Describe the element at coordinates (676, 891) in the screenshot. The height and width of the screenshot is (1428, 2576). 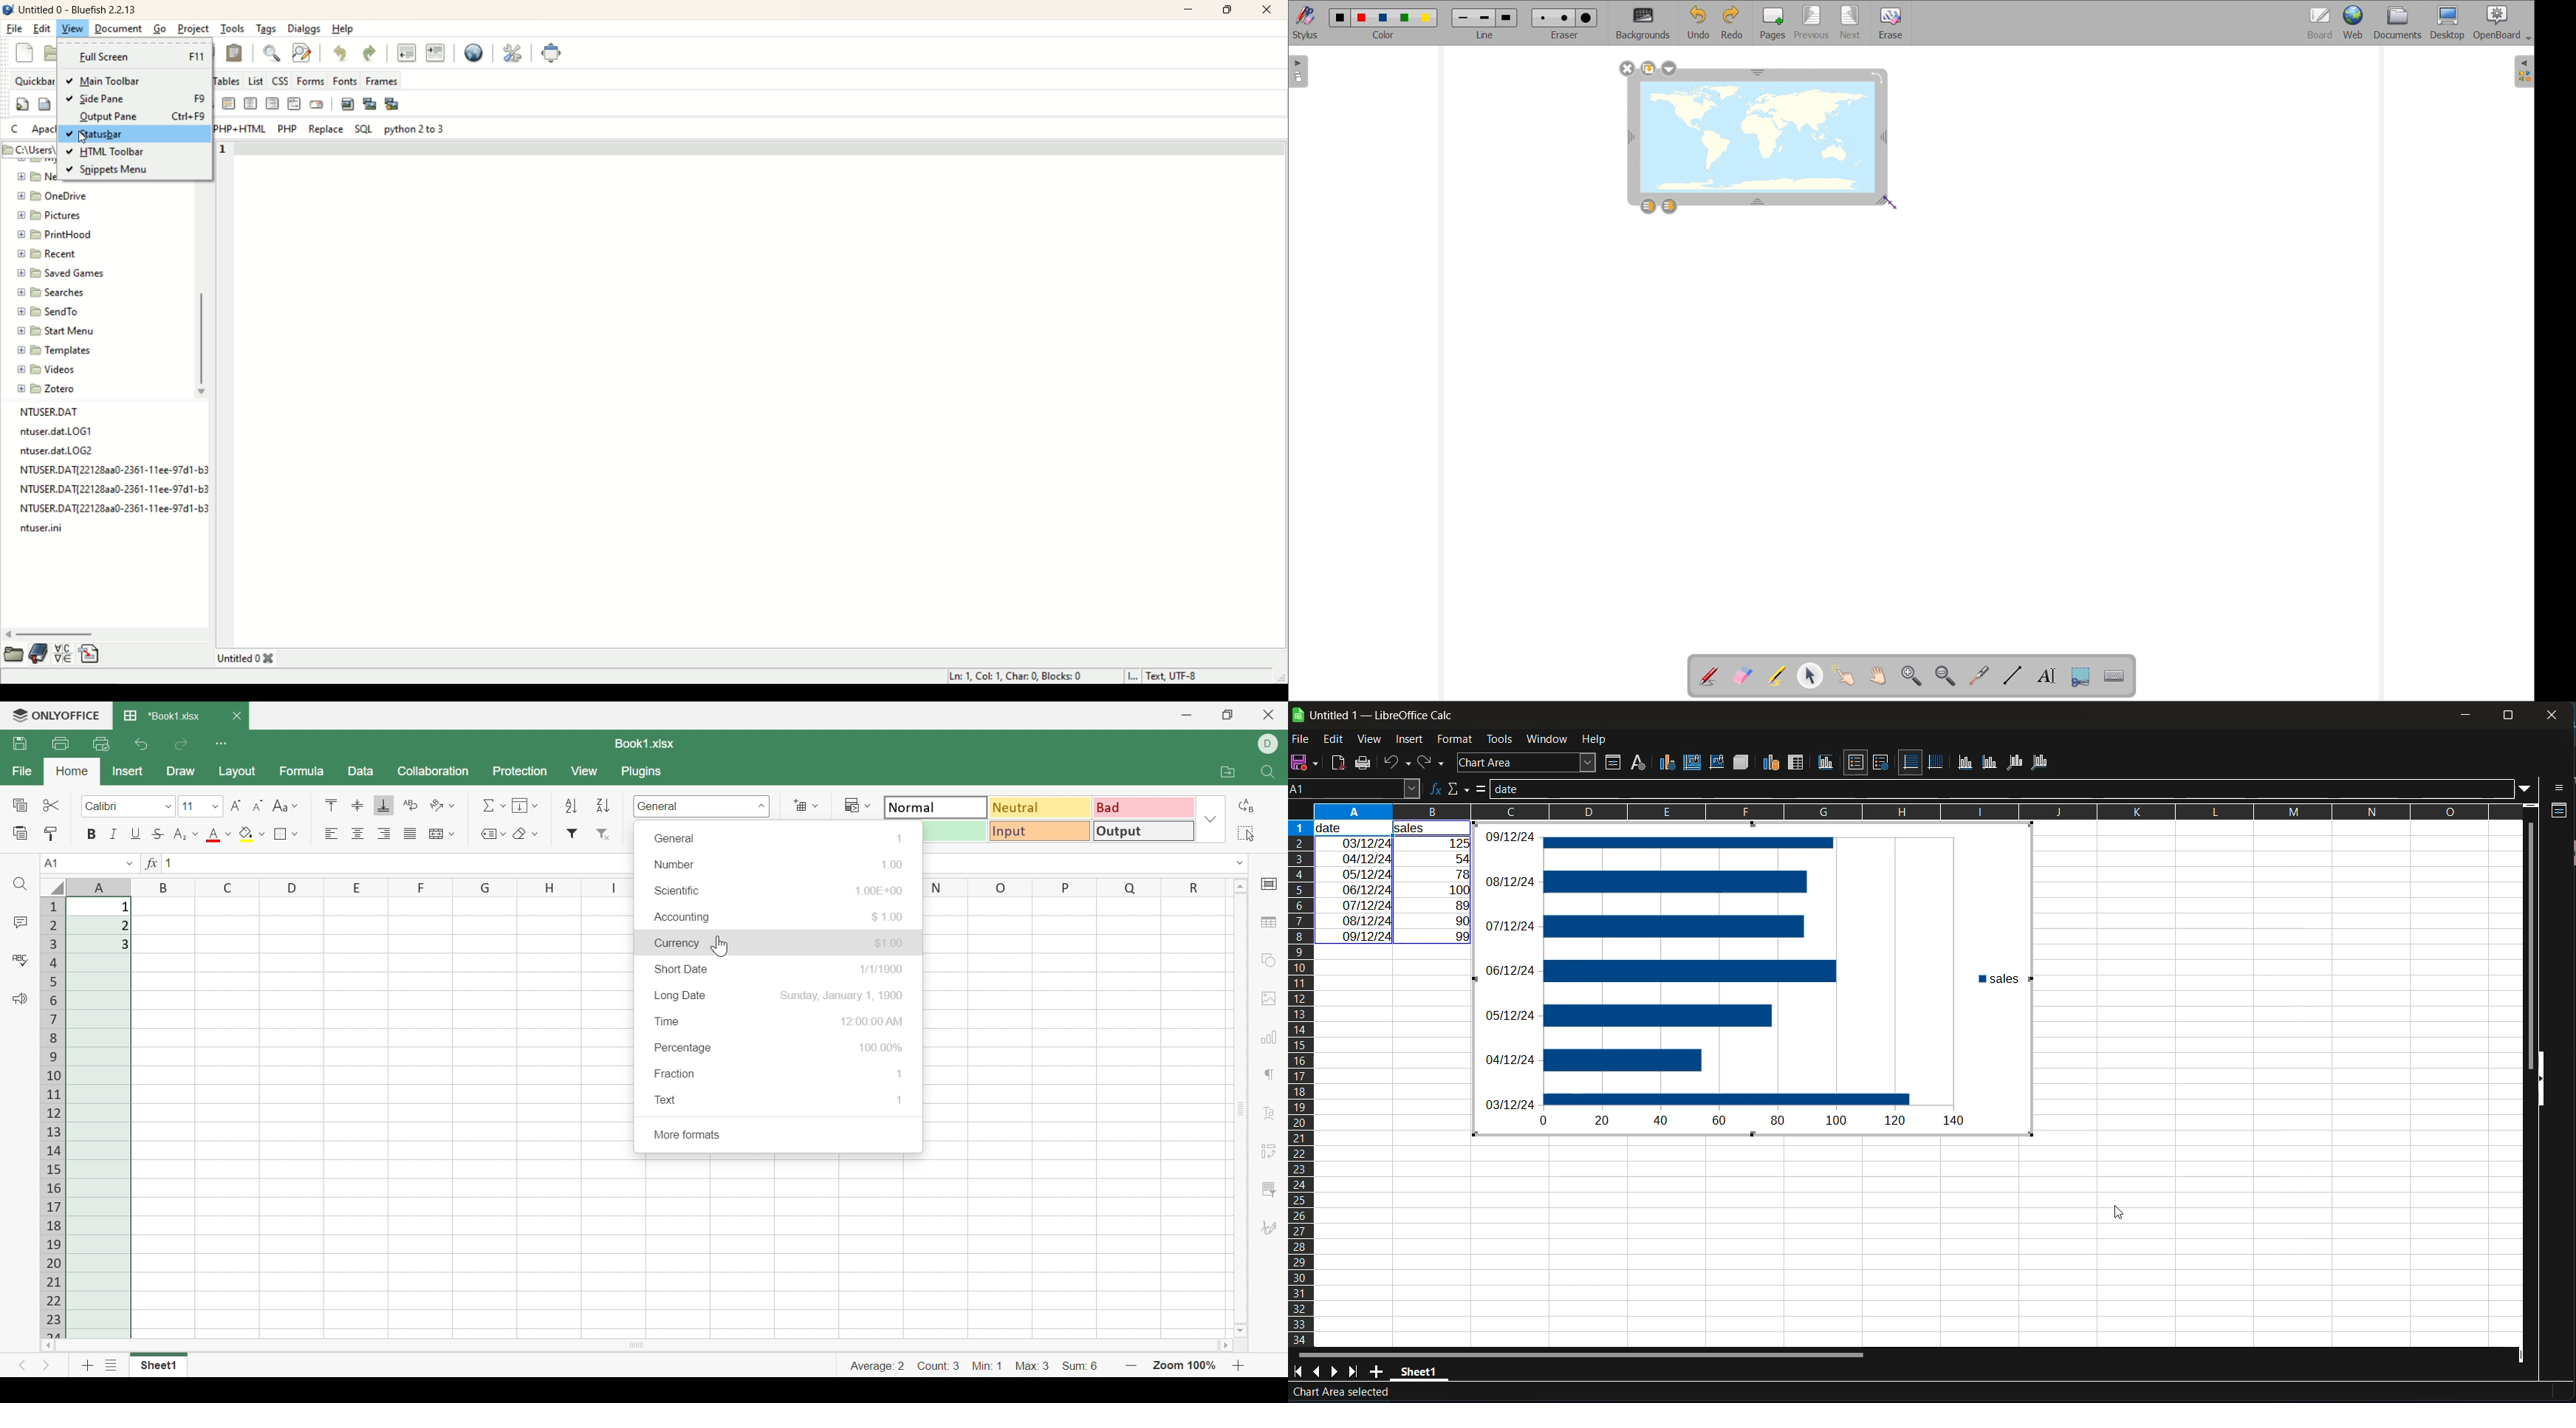
I see `Scientific` at that location.